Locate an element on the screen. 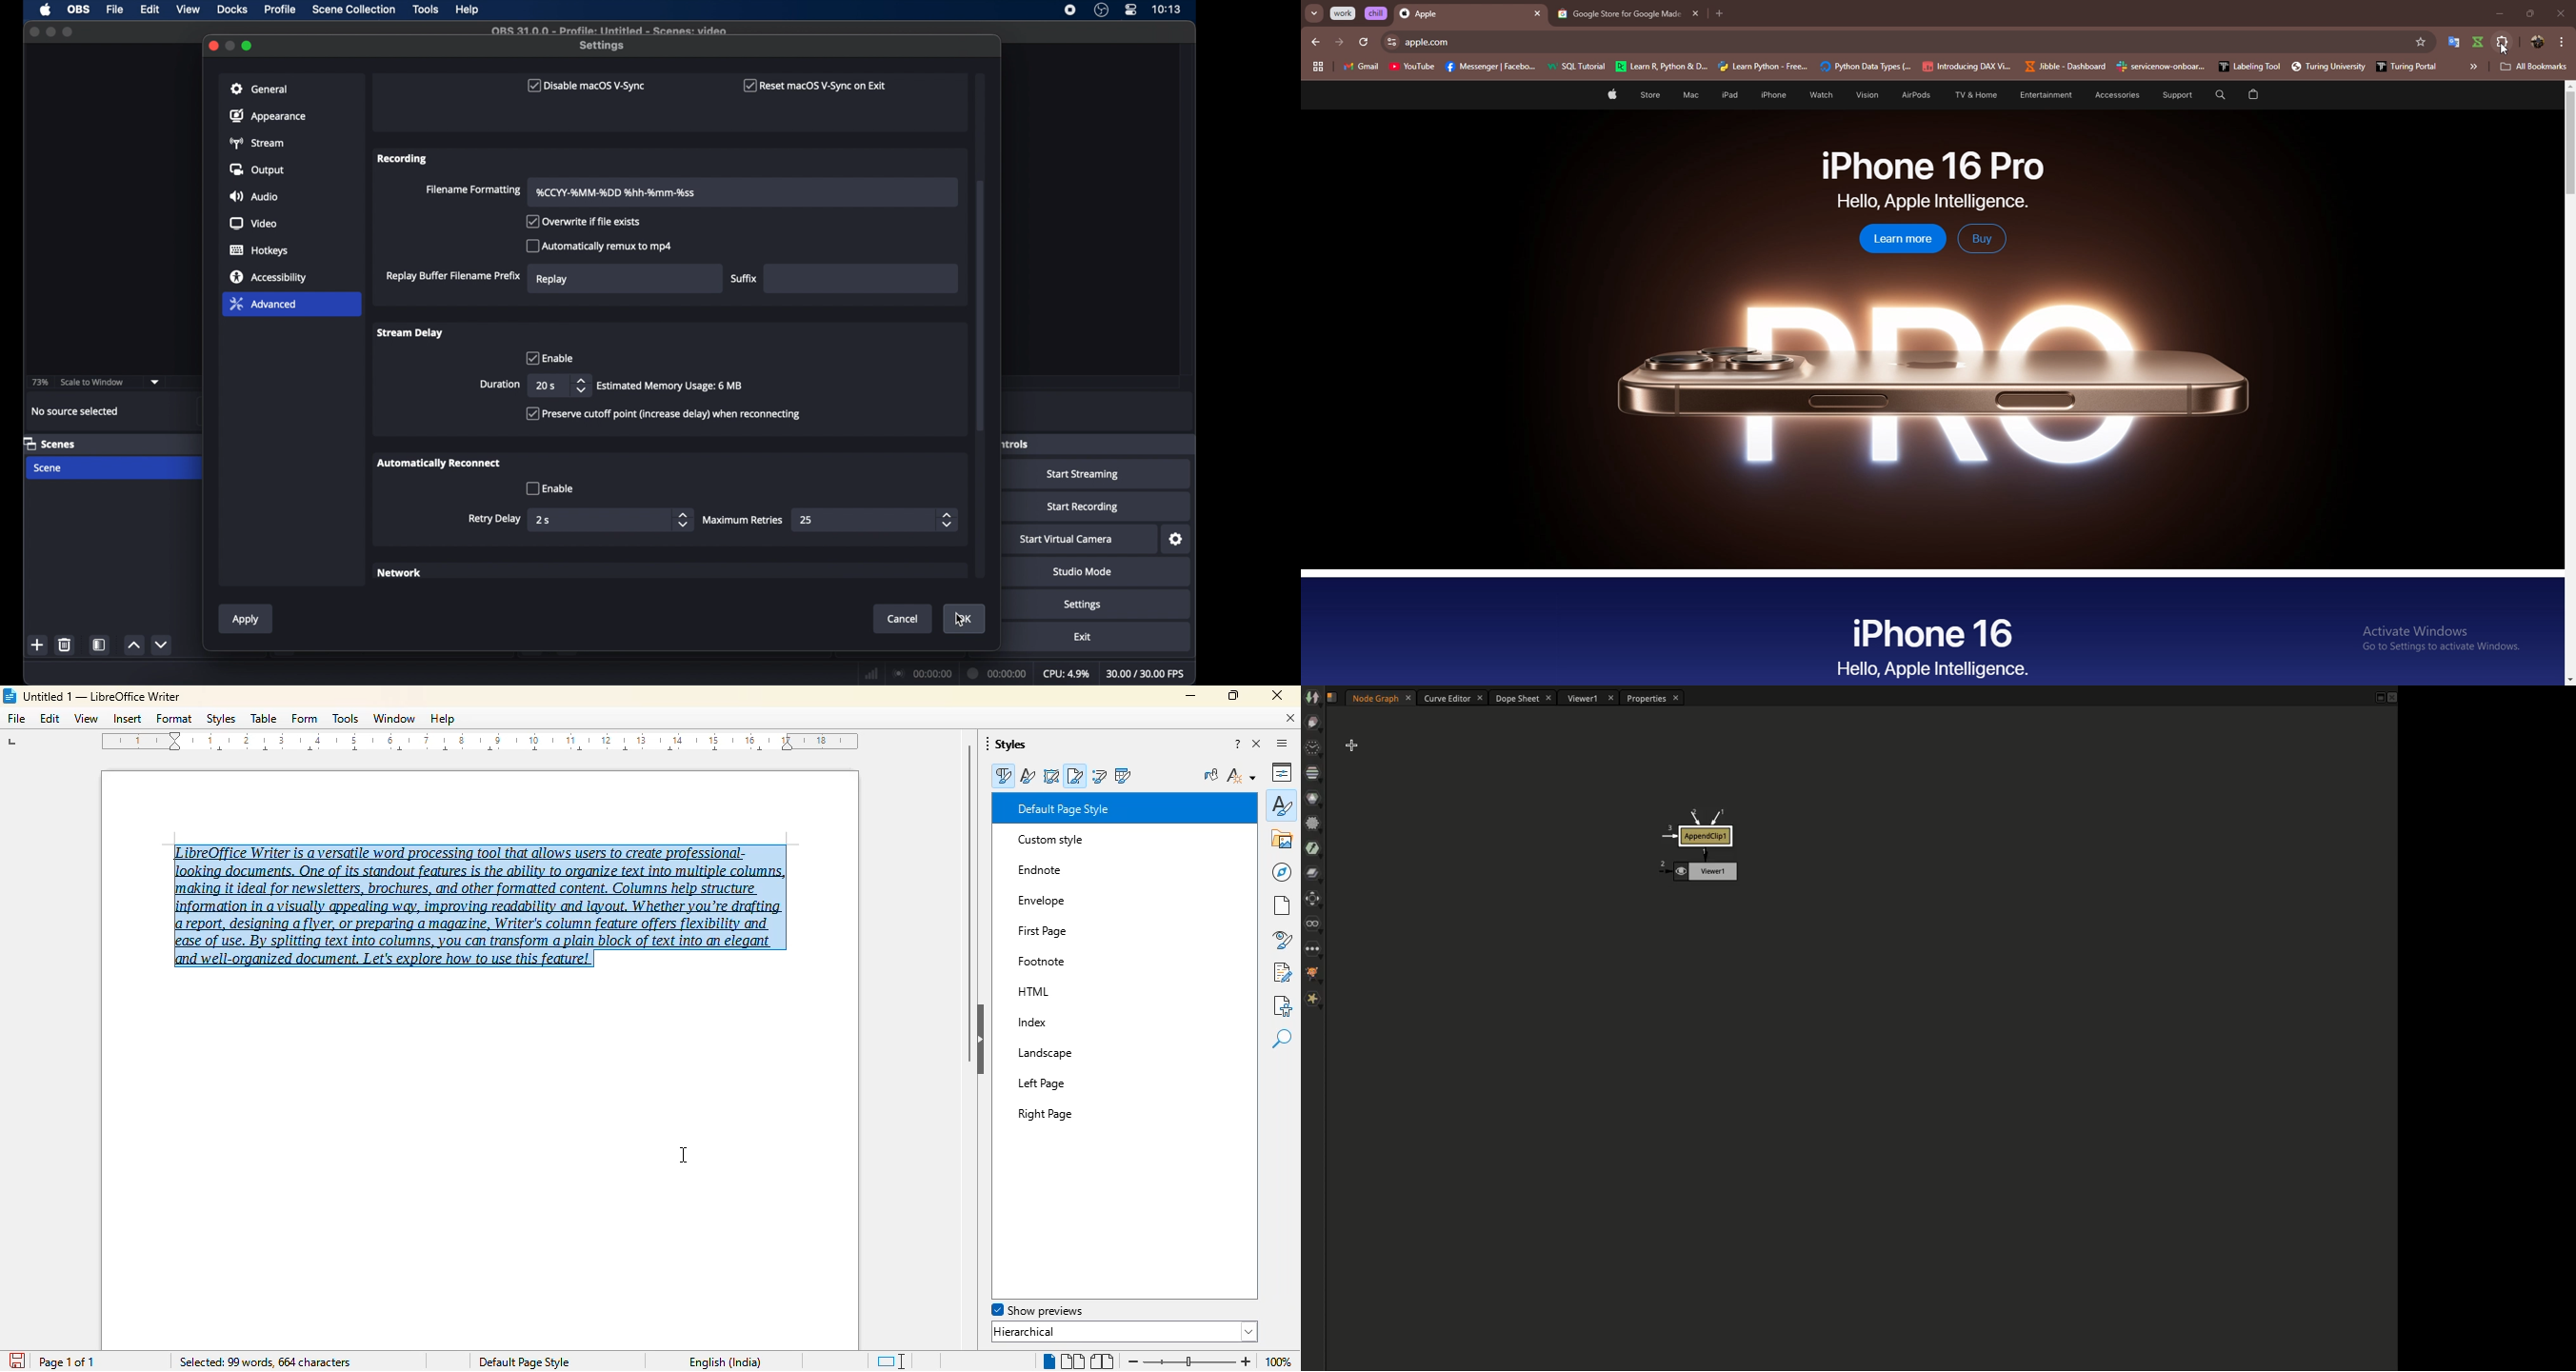 The height and width of the screenshot is (1372, 2576). selected: 99 words, 664 characters is located at coordinates (264, 1362).